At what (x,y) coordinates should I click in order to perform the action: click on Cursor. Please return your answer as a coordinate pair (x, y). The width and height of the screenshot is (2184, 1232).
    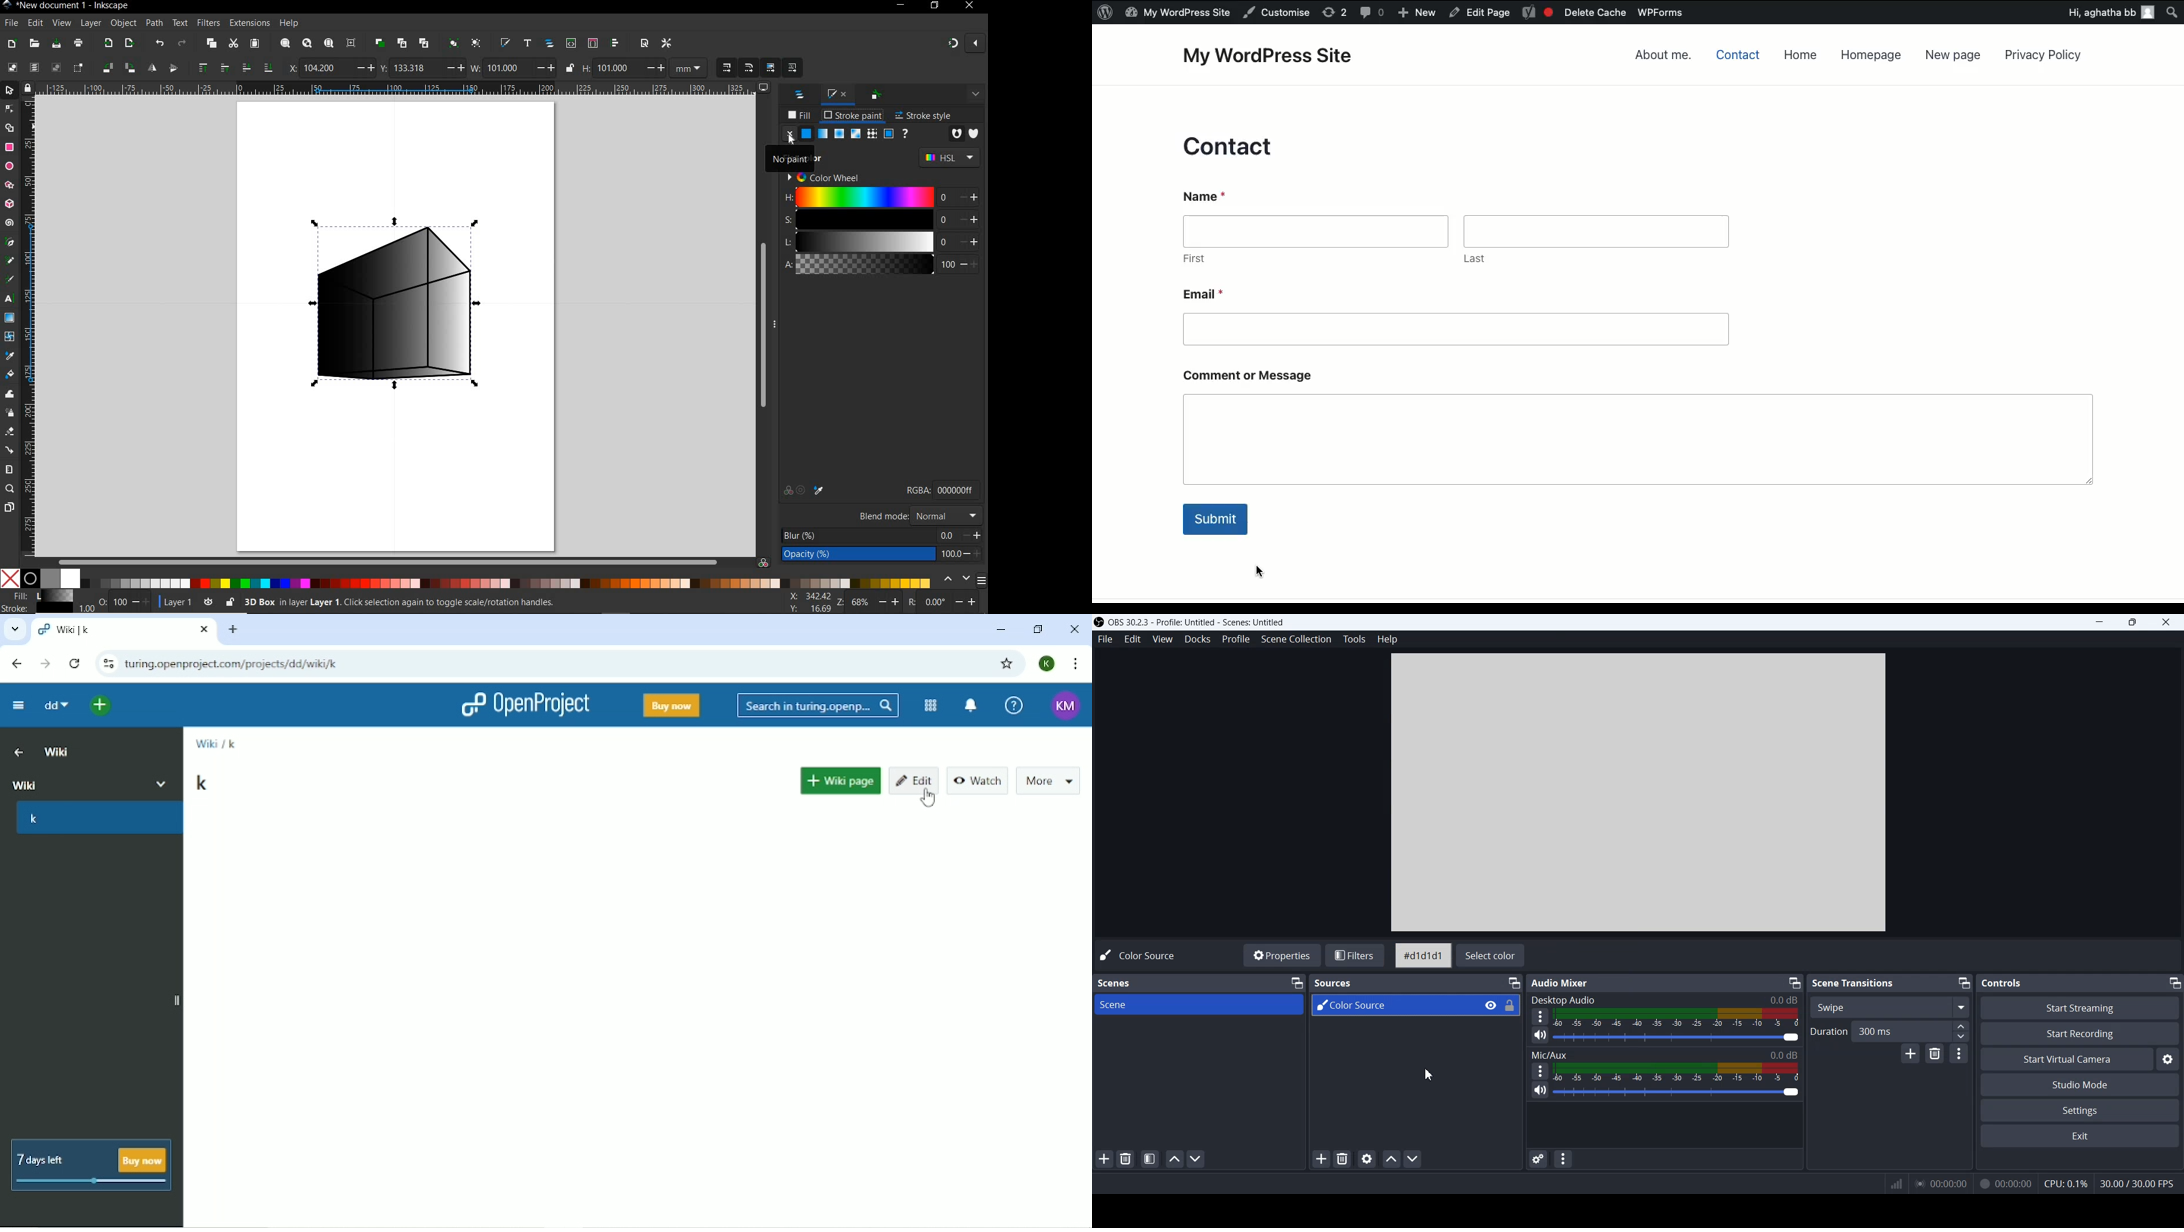
    Looking at the image, I should click on (1427, 1074).